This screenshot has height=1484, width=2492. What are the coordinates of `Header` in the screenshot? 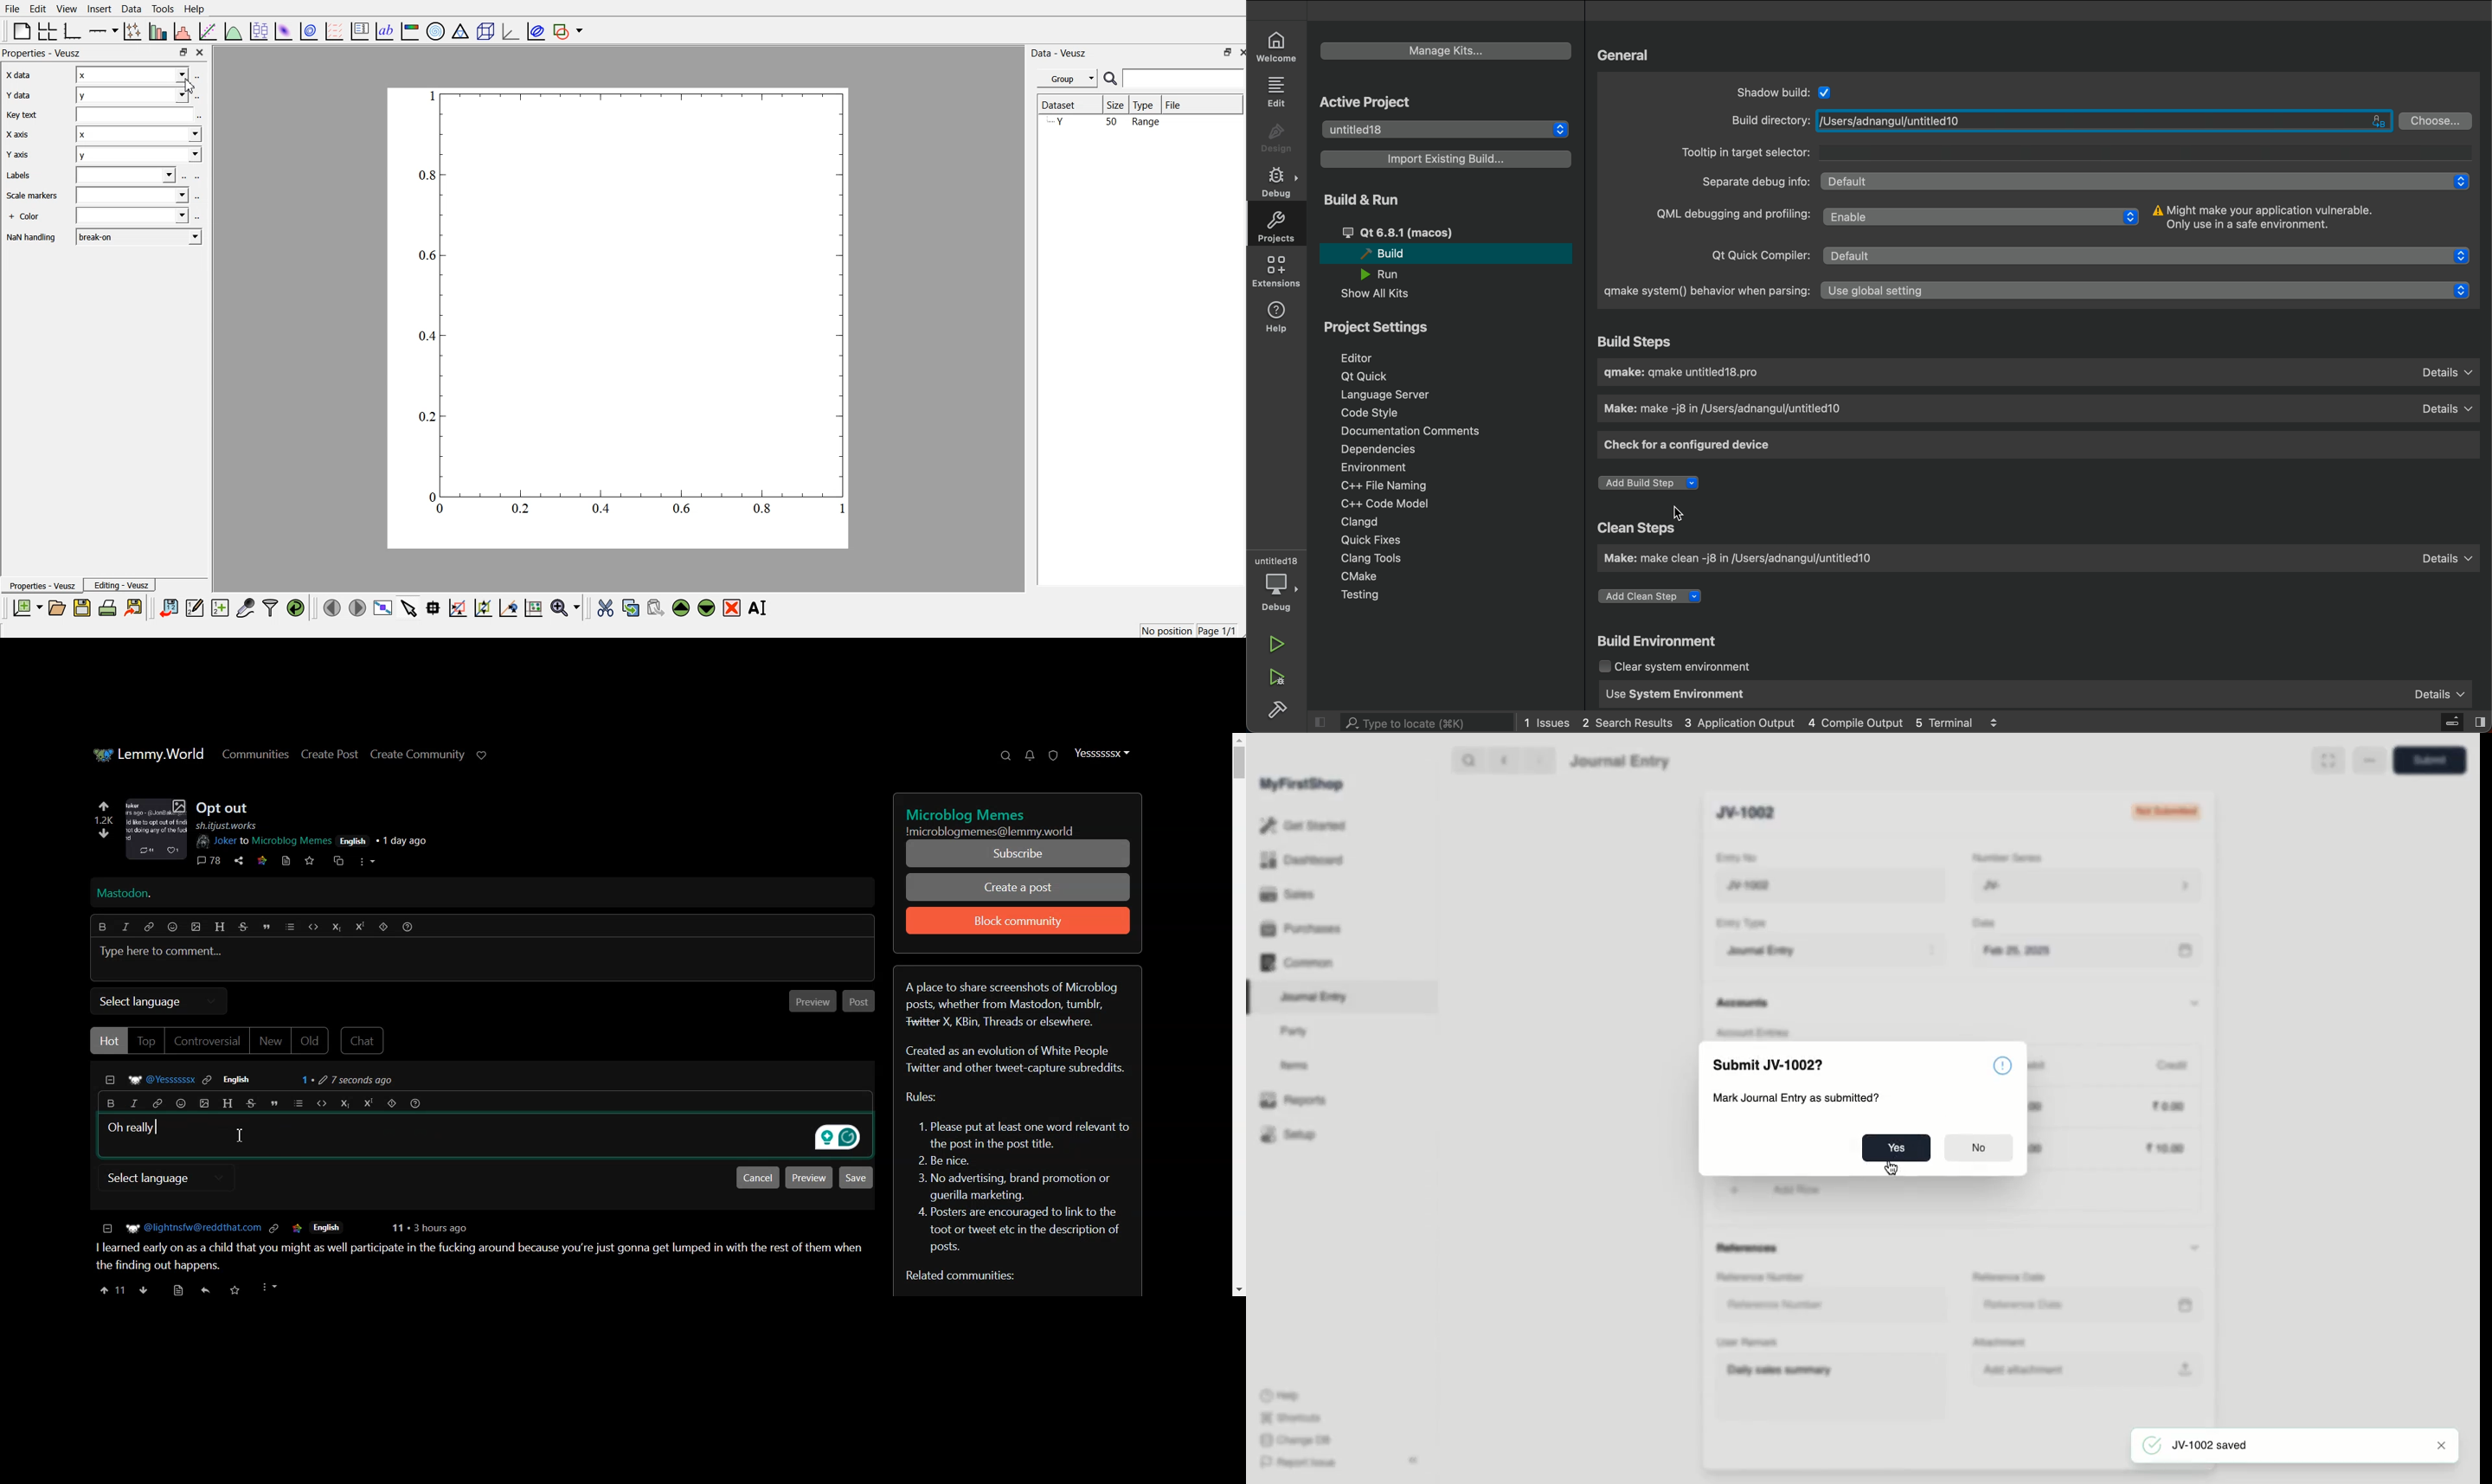 It's located at (220, 927).